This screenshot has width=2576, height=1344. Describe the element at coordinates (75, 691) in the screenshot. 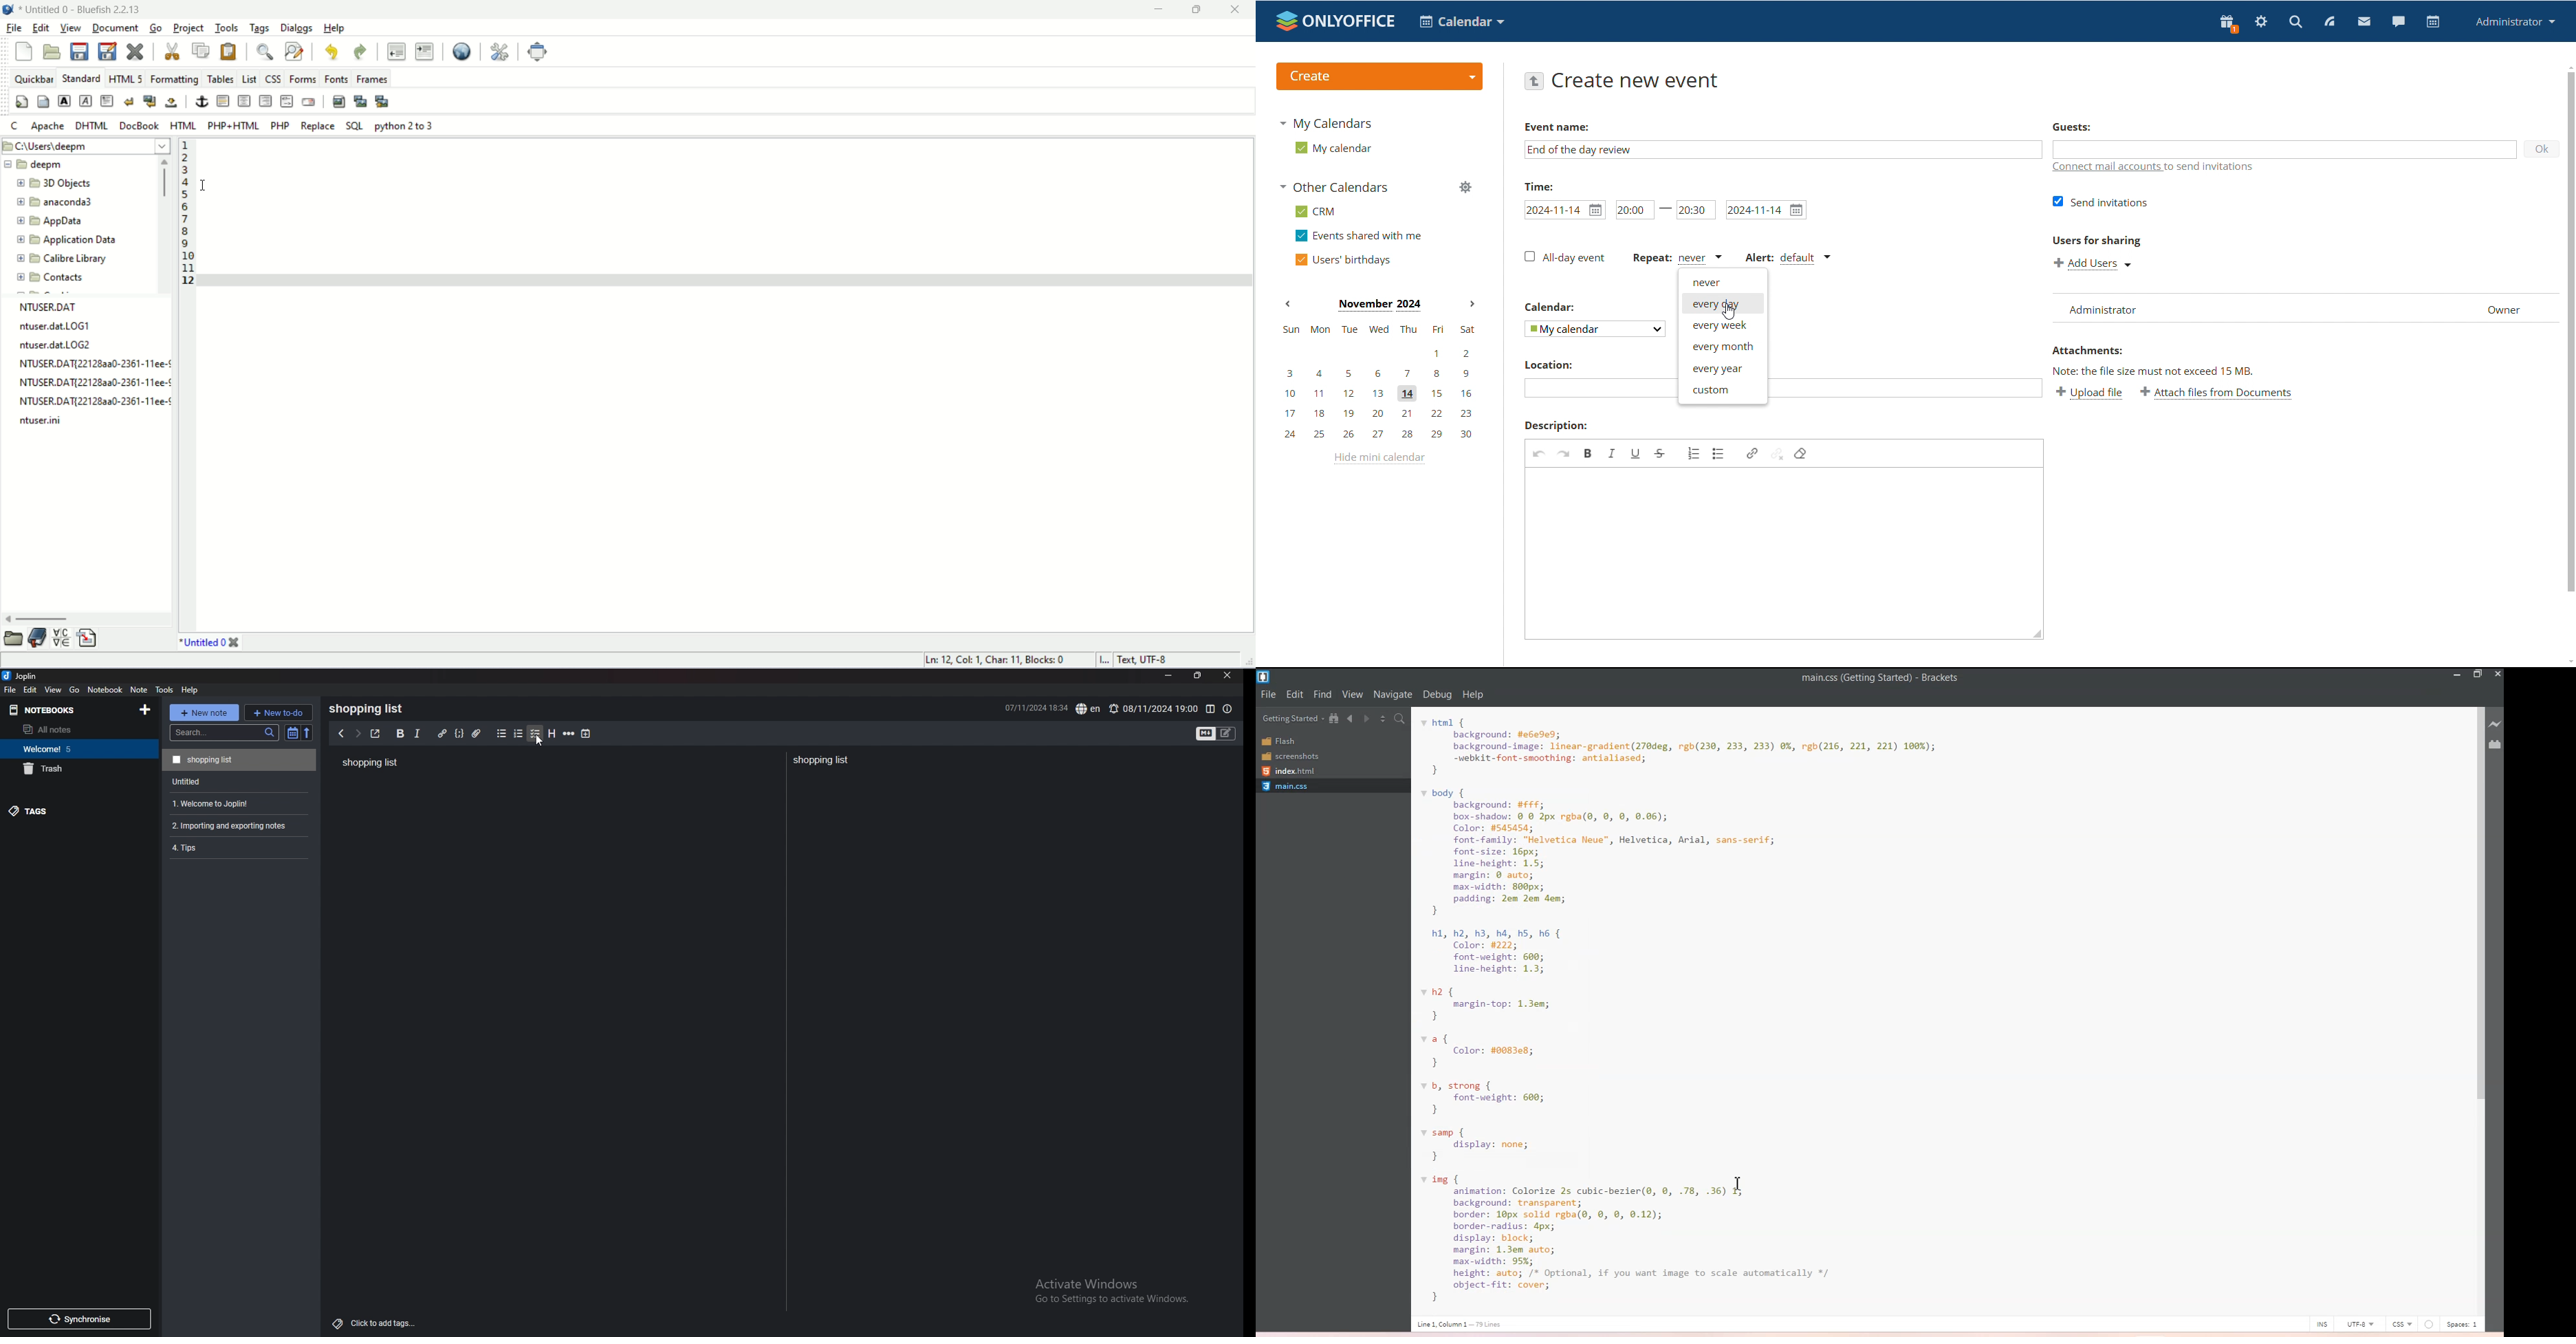

I see `go` at that location.